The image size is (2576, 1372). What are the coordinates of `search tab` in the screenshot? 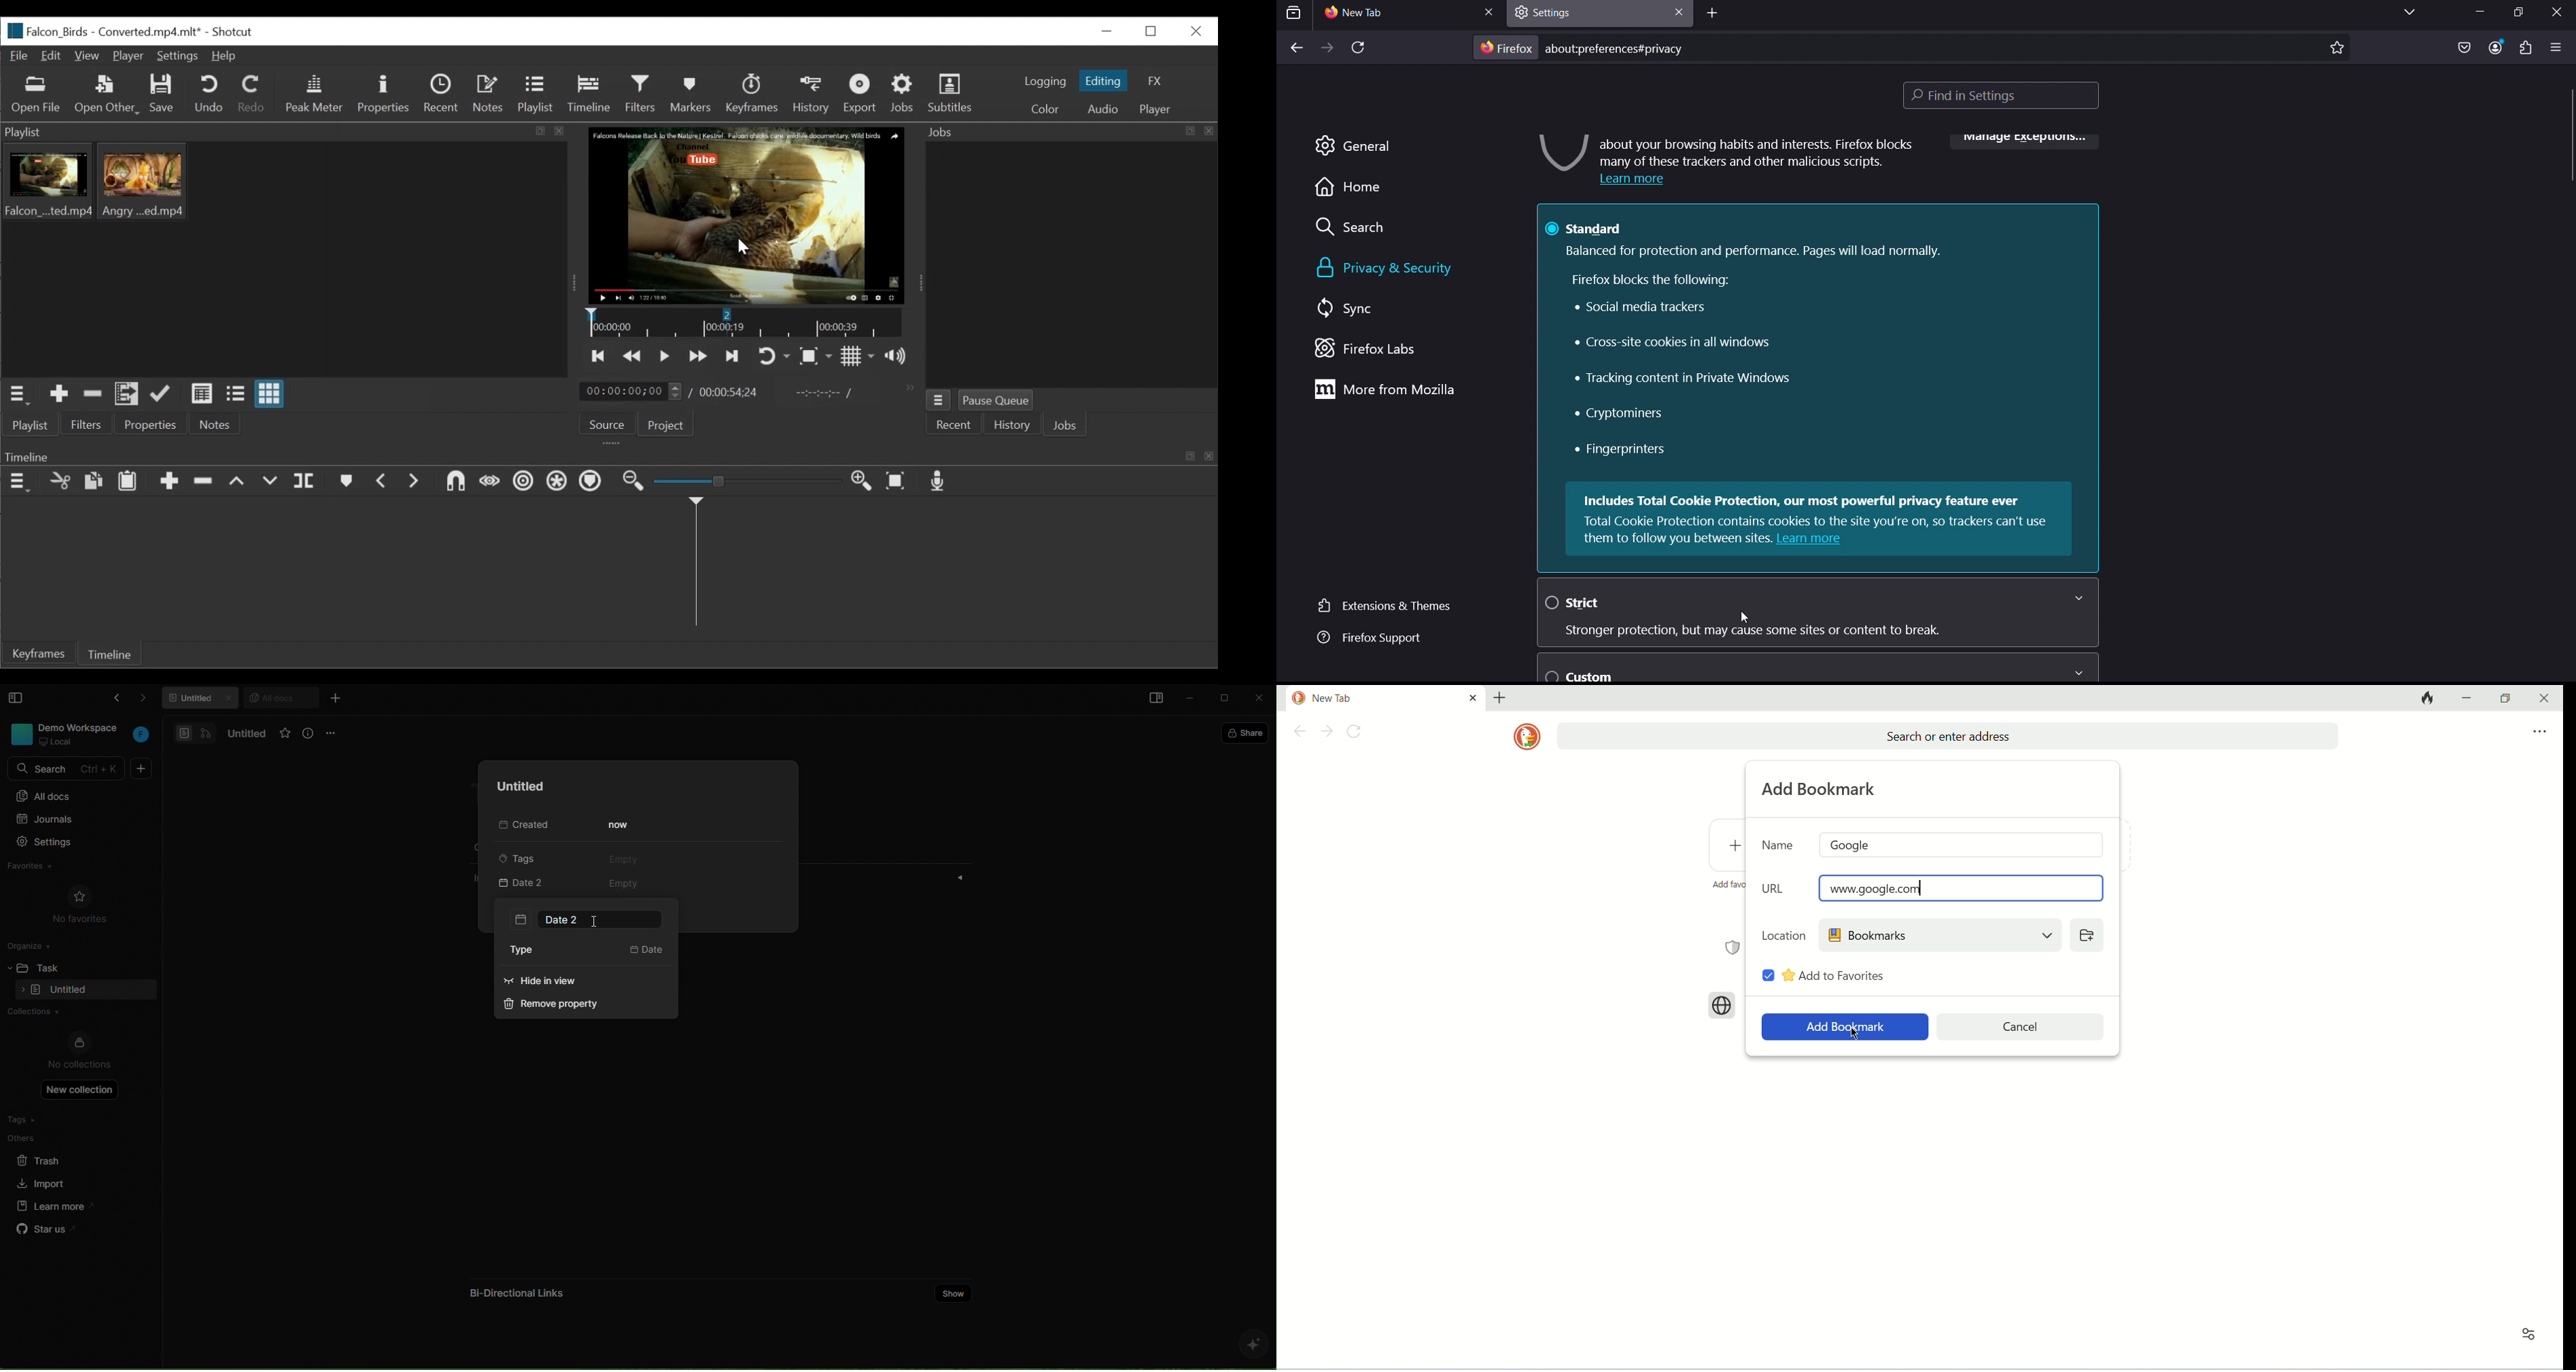 It's located at (1294, 13).